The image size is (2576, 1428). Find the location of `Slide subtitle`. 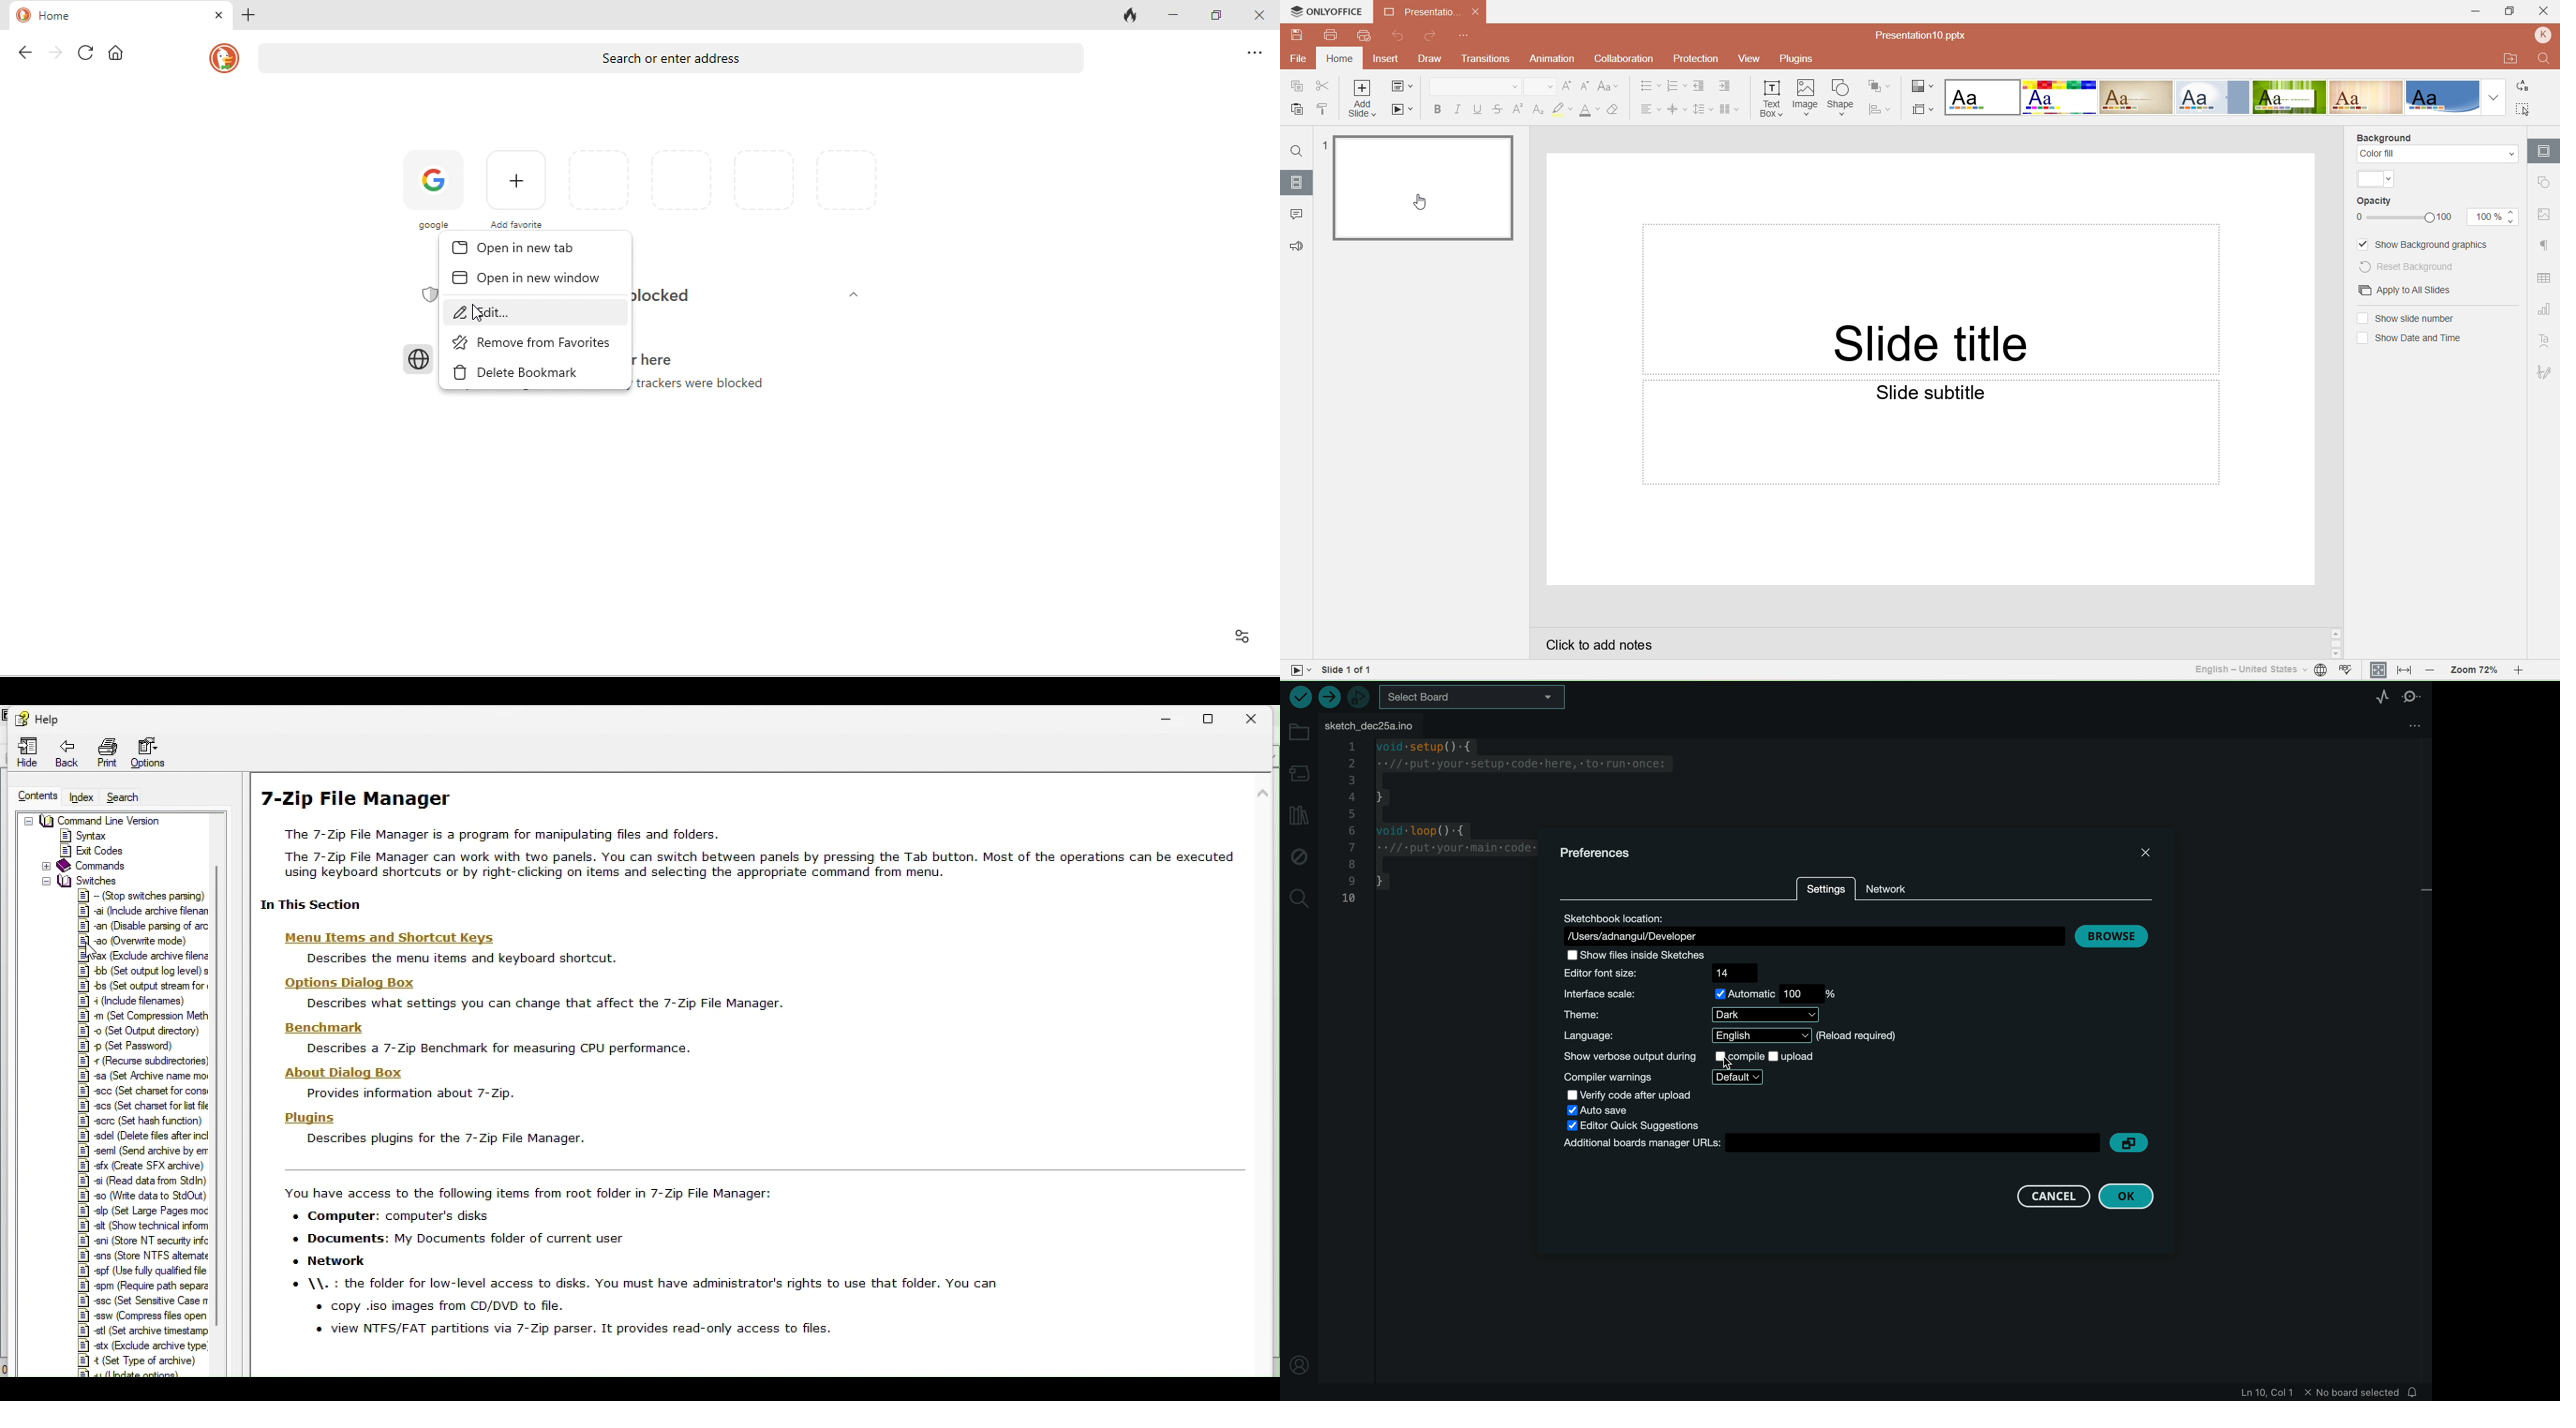

Slide subtitle is located at coordinates (1932, 433).